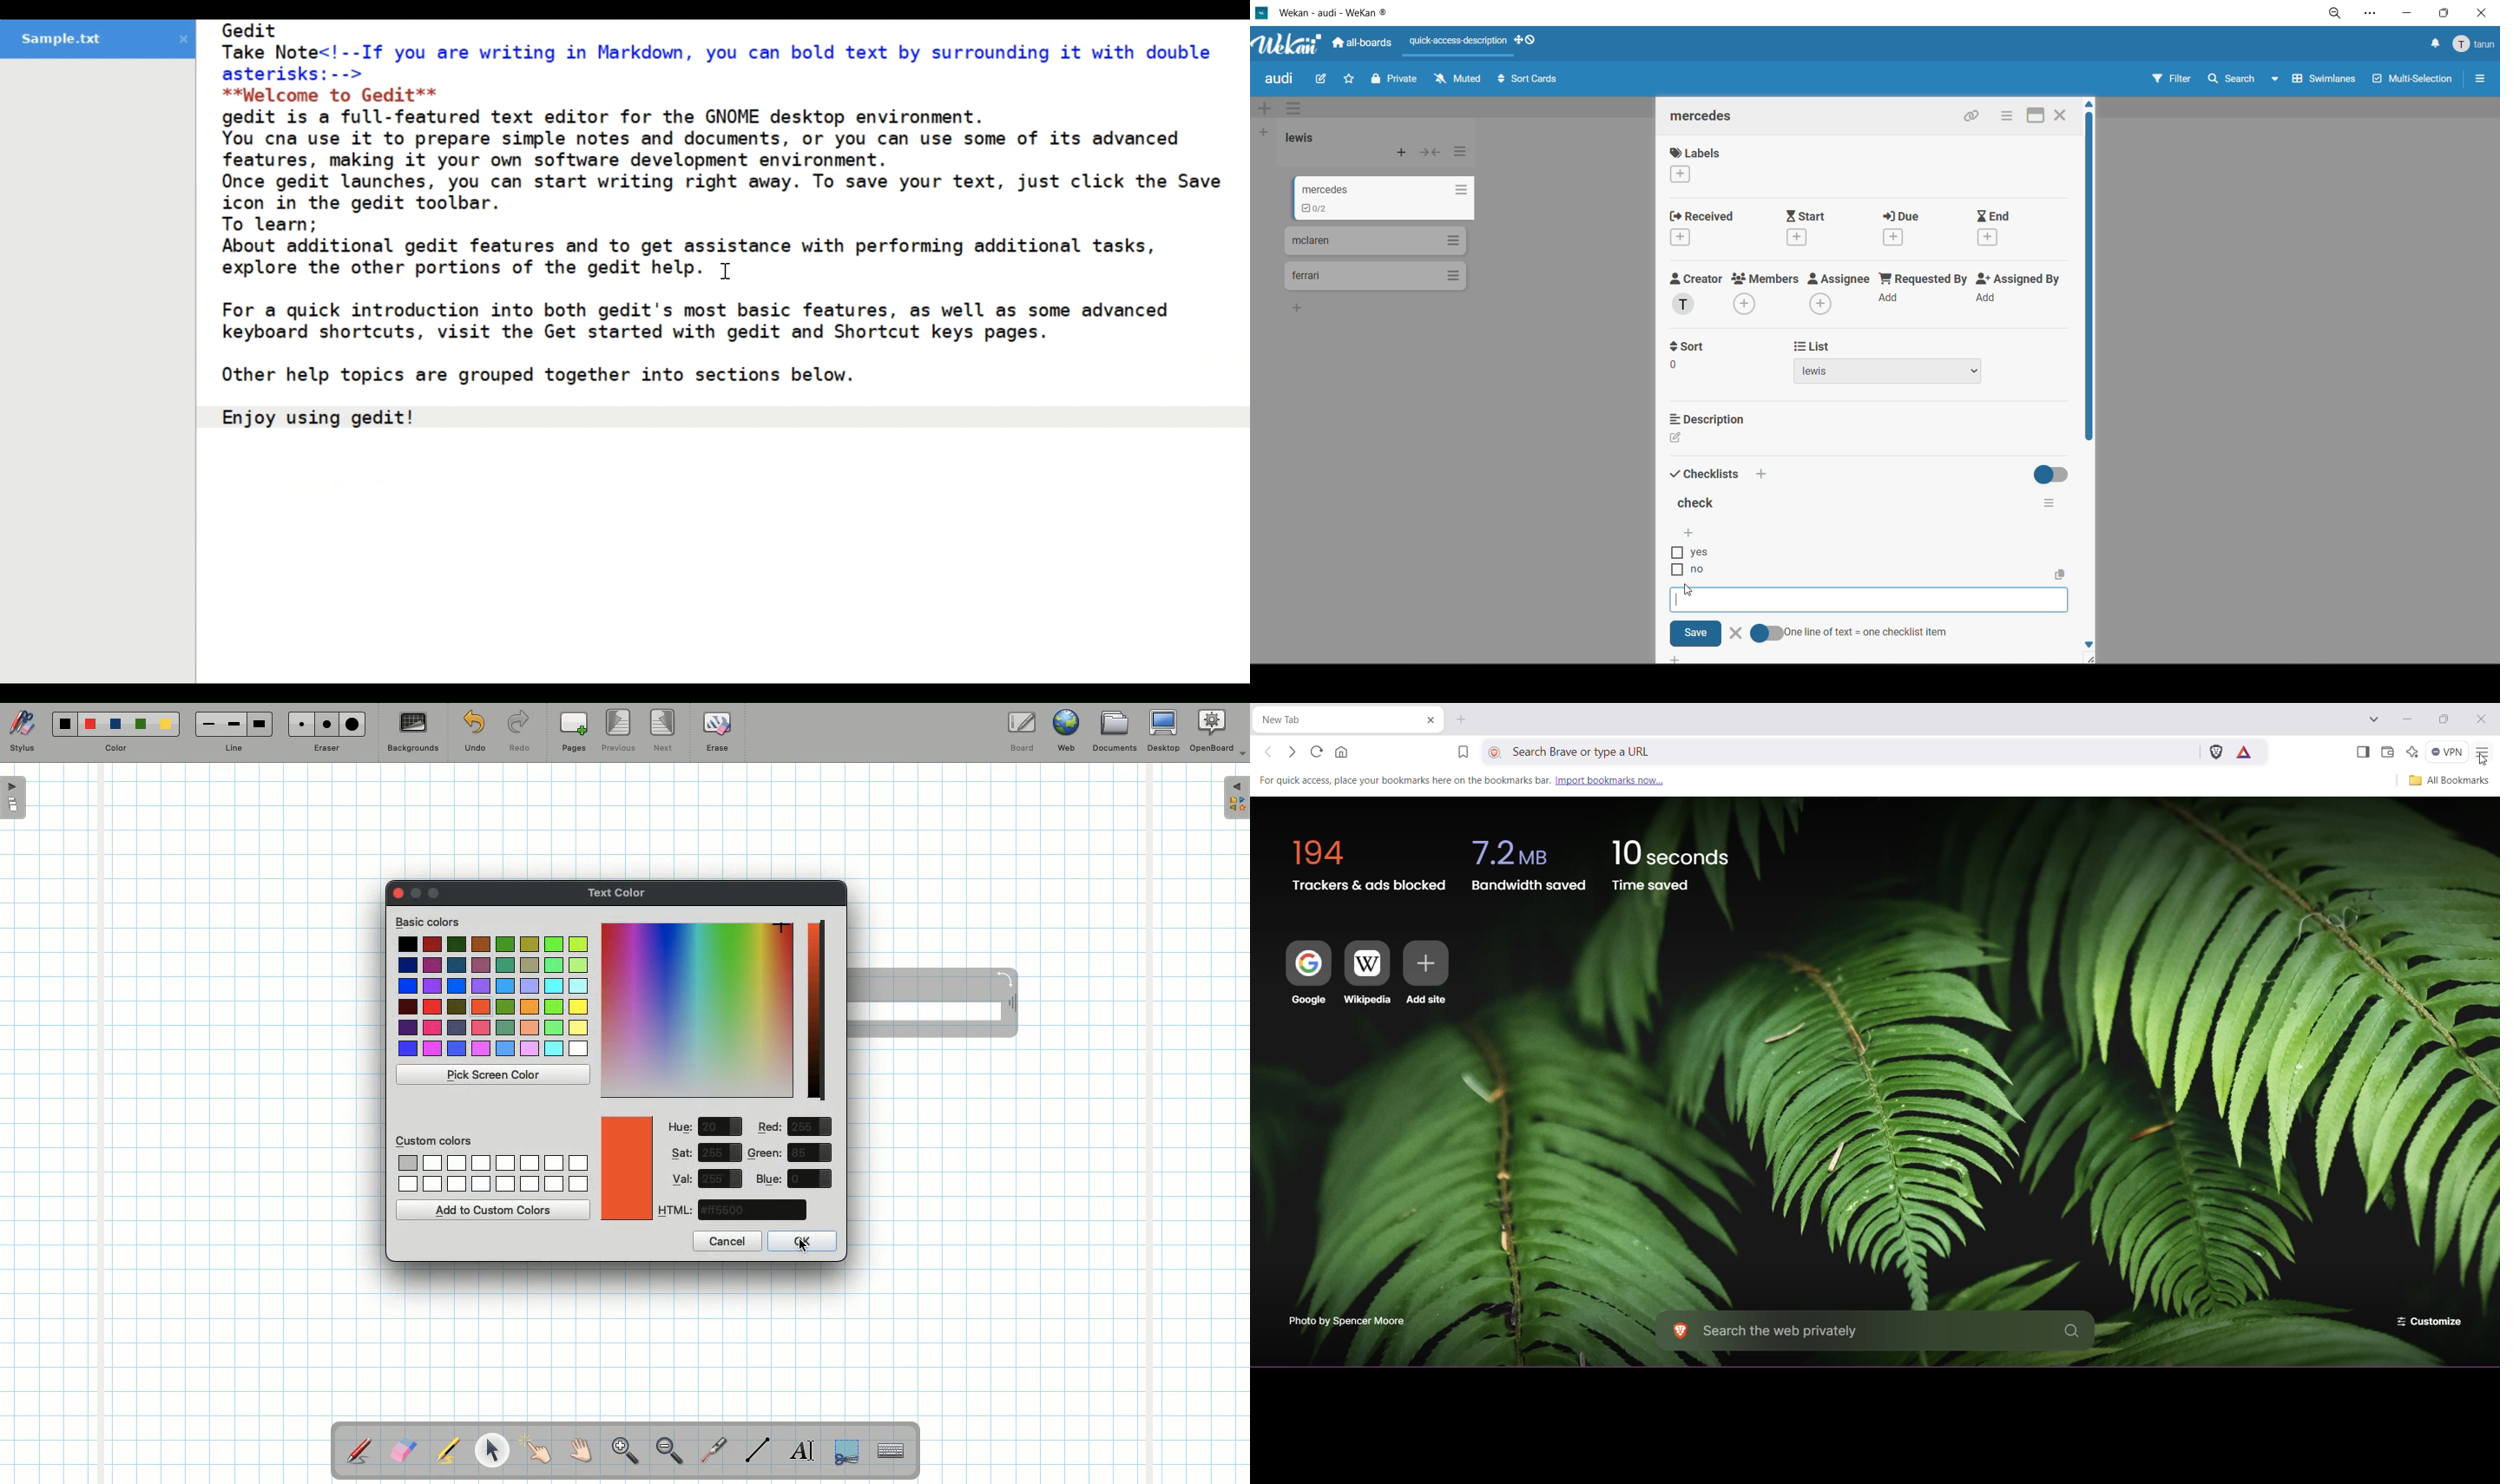 The image size is (2520, 1484). What do you see at coordinates (2058, 506) in the screenshot?
I see `checklist actions` at bounding box center [2058, 506].